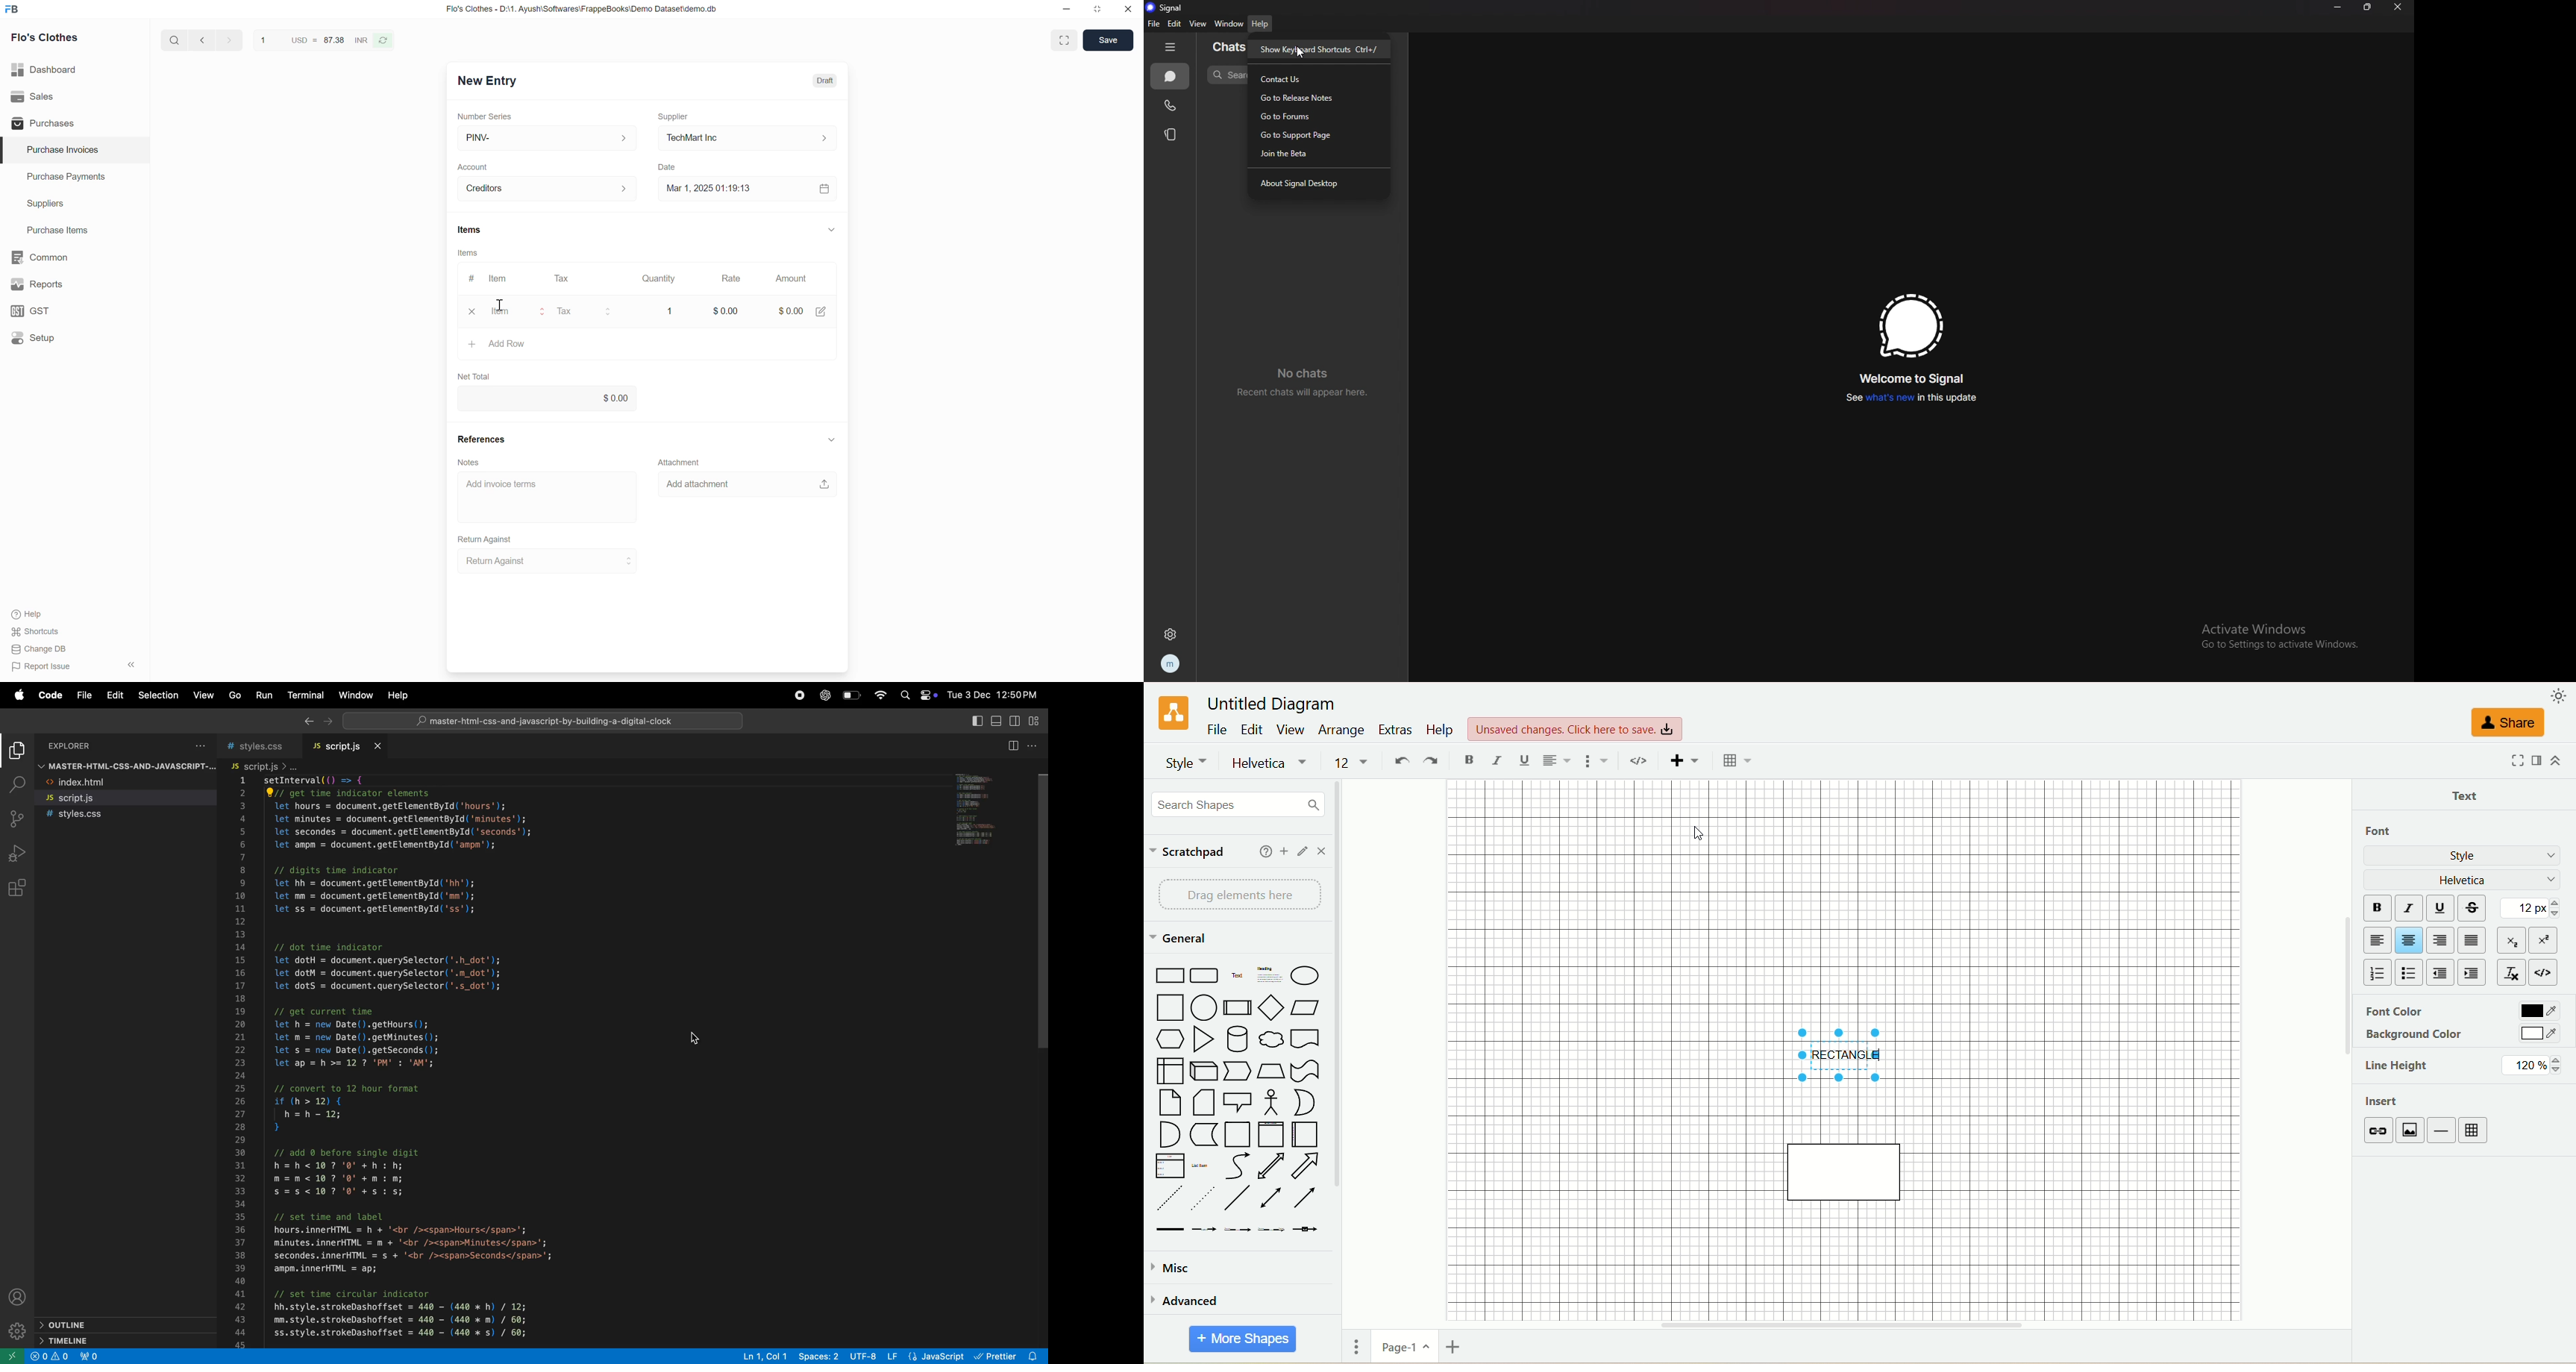 The image size is (2576, 1372). Describe the element at coordinates (1303, 851) in the screenshot. I see `edit` at that location.